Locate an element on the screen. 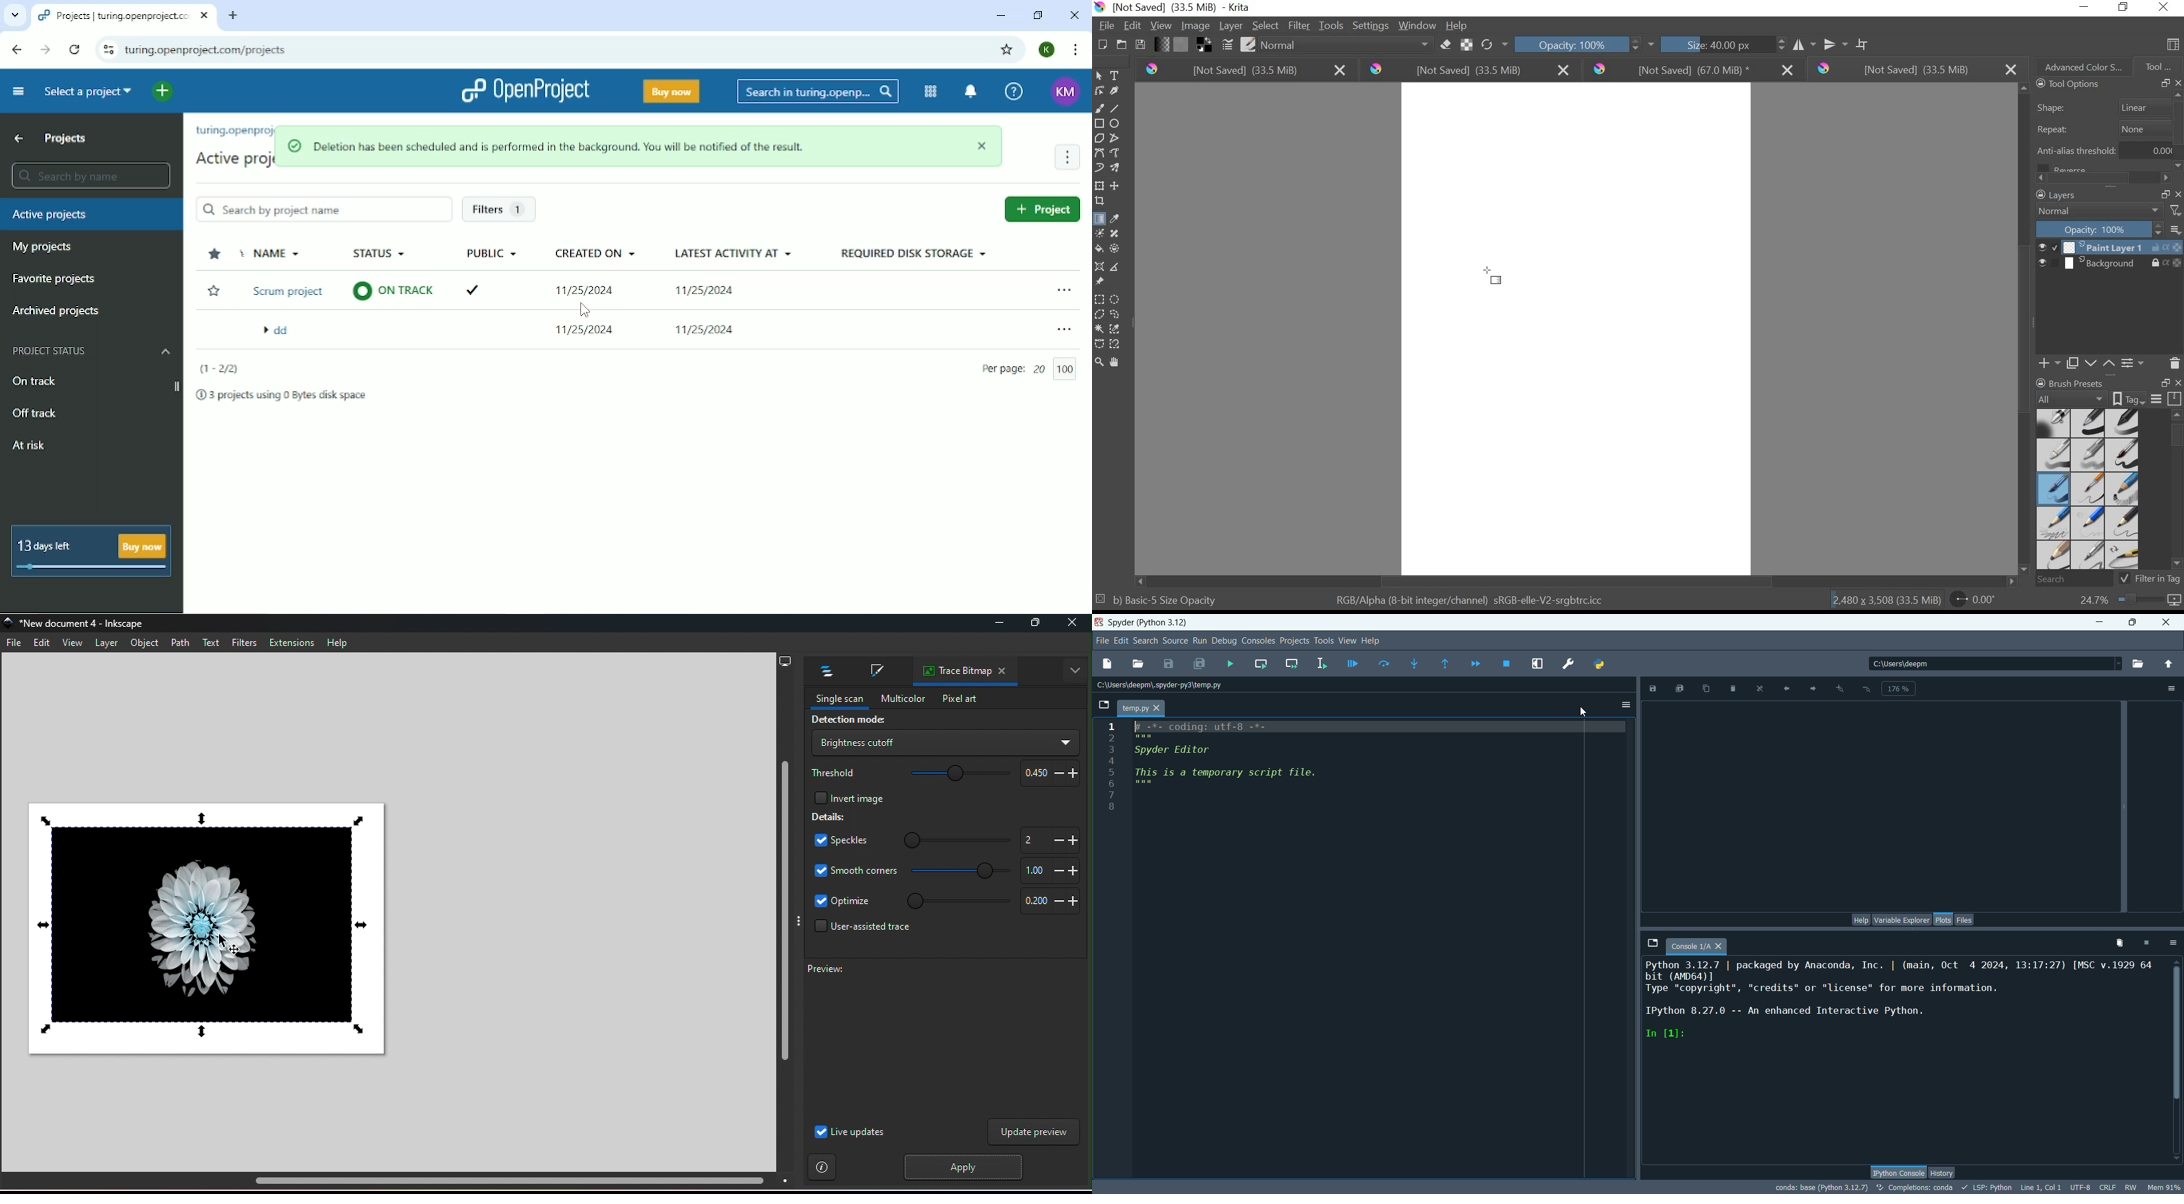  remove plot is located at coordinates (1736, 688).